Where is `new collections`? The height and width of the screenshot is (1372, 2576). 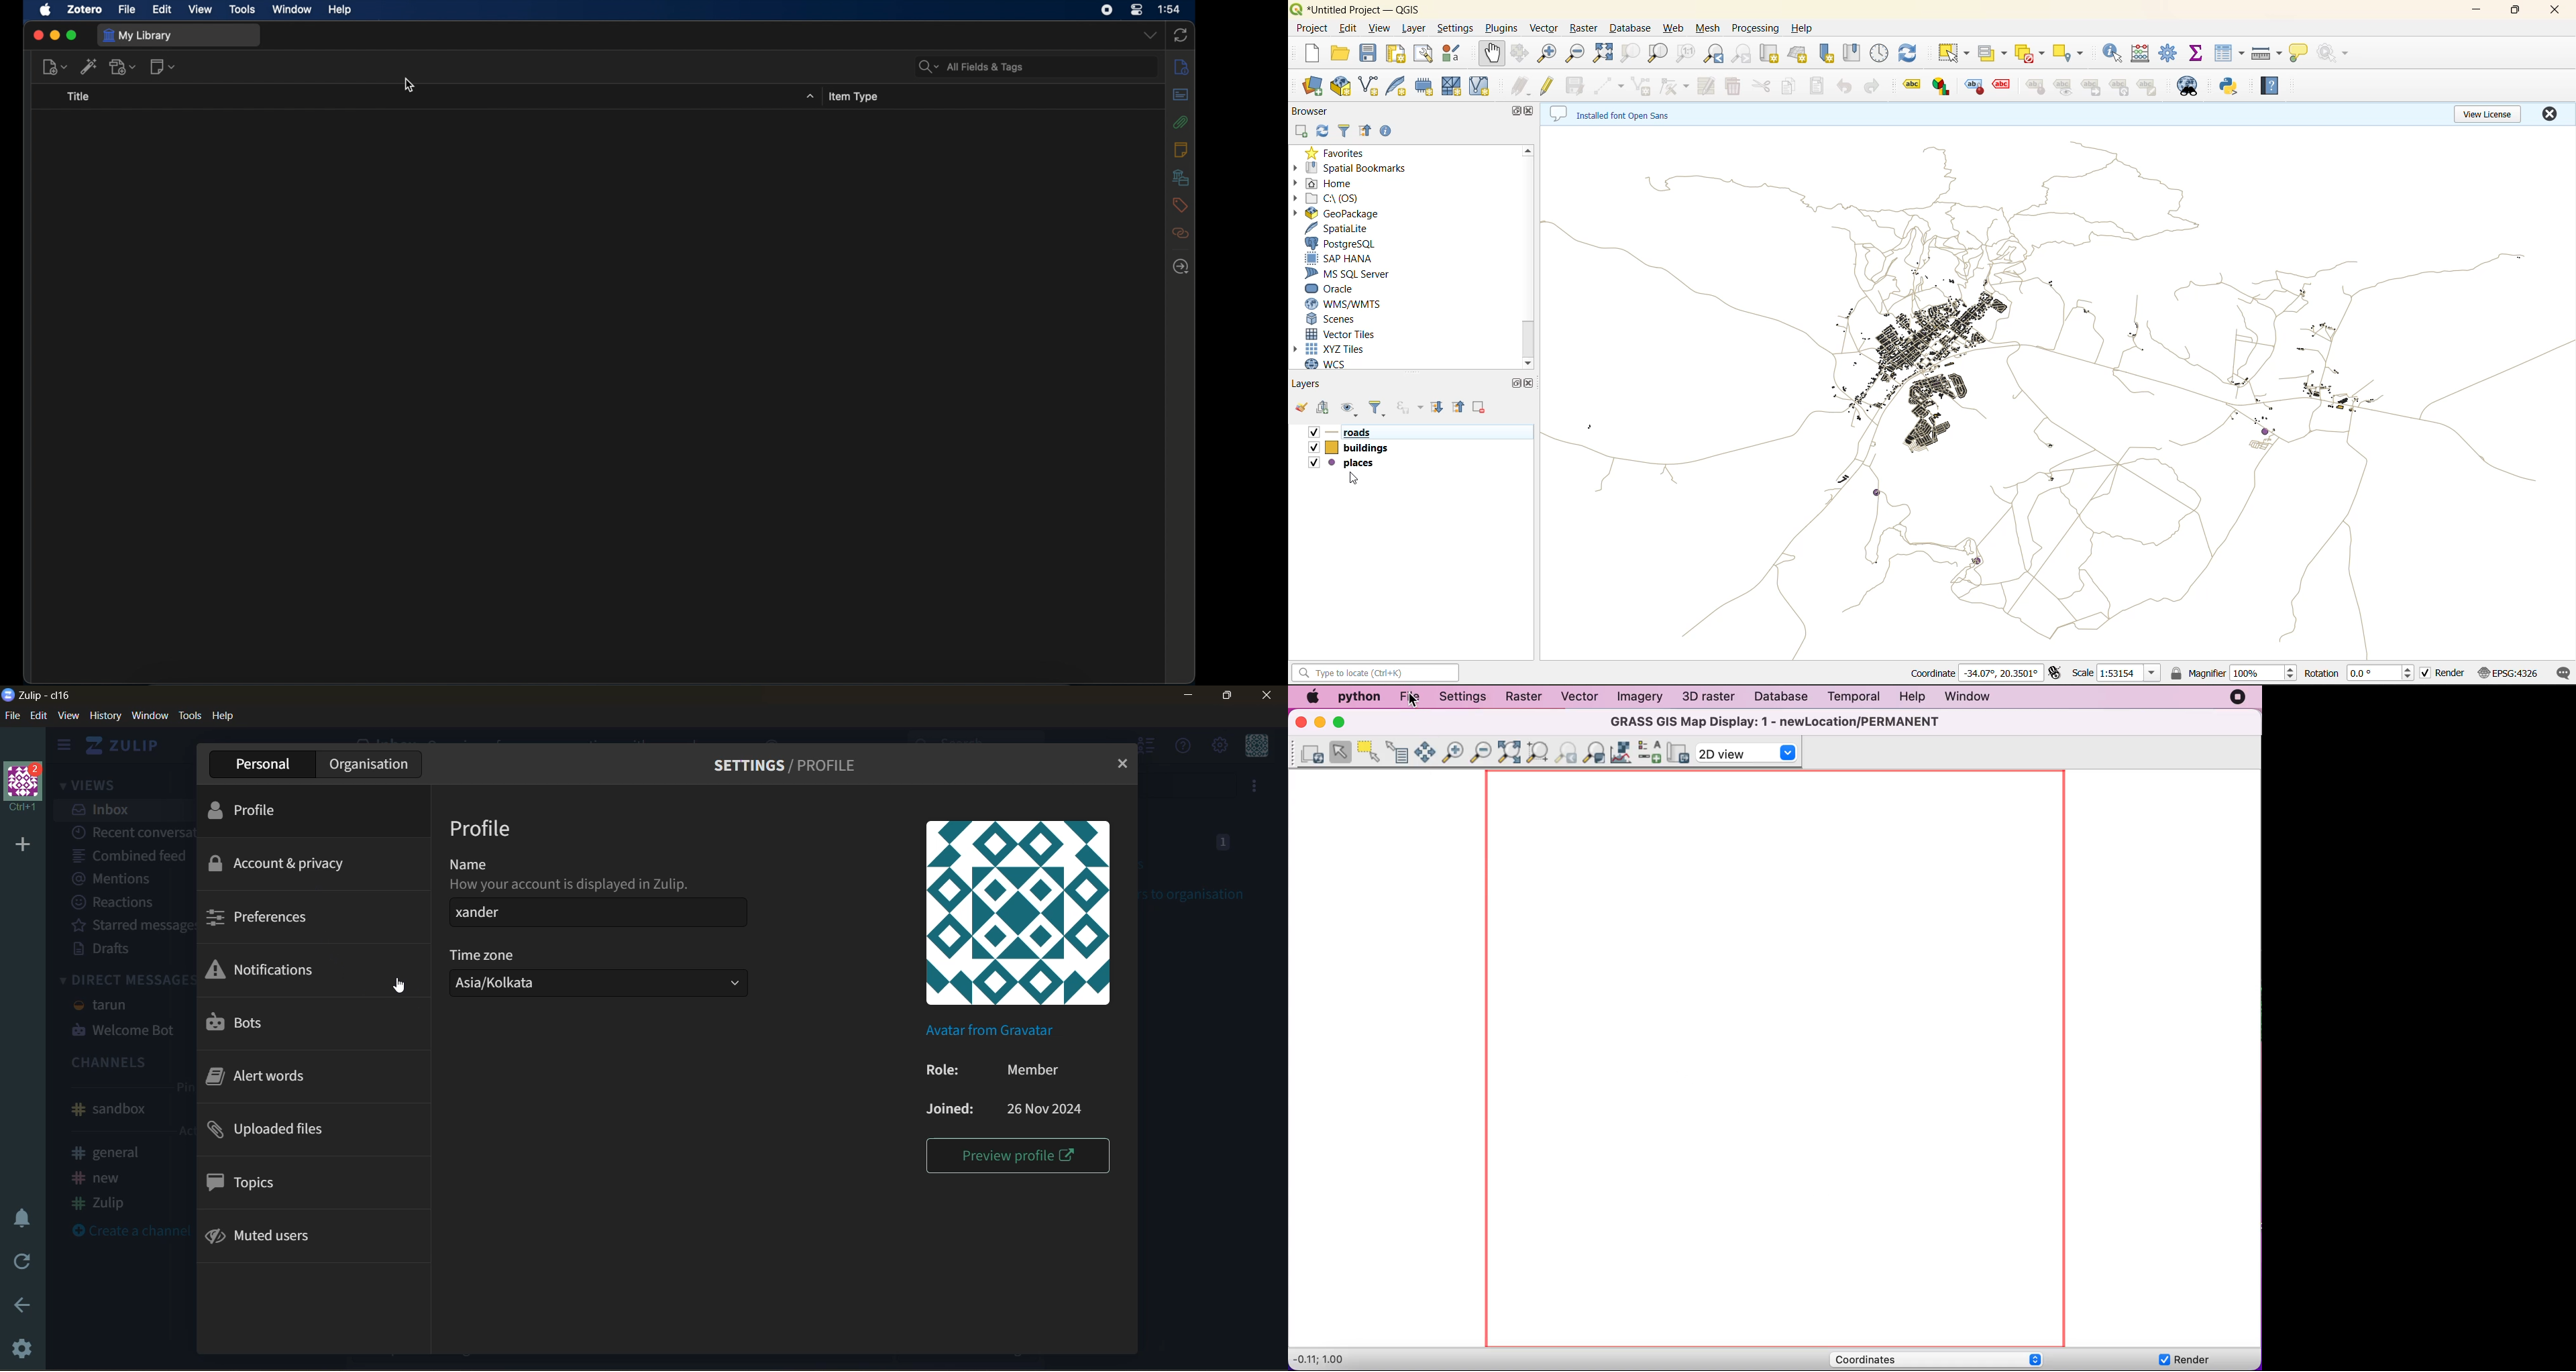 new collections is located at coordinates (54, 67).